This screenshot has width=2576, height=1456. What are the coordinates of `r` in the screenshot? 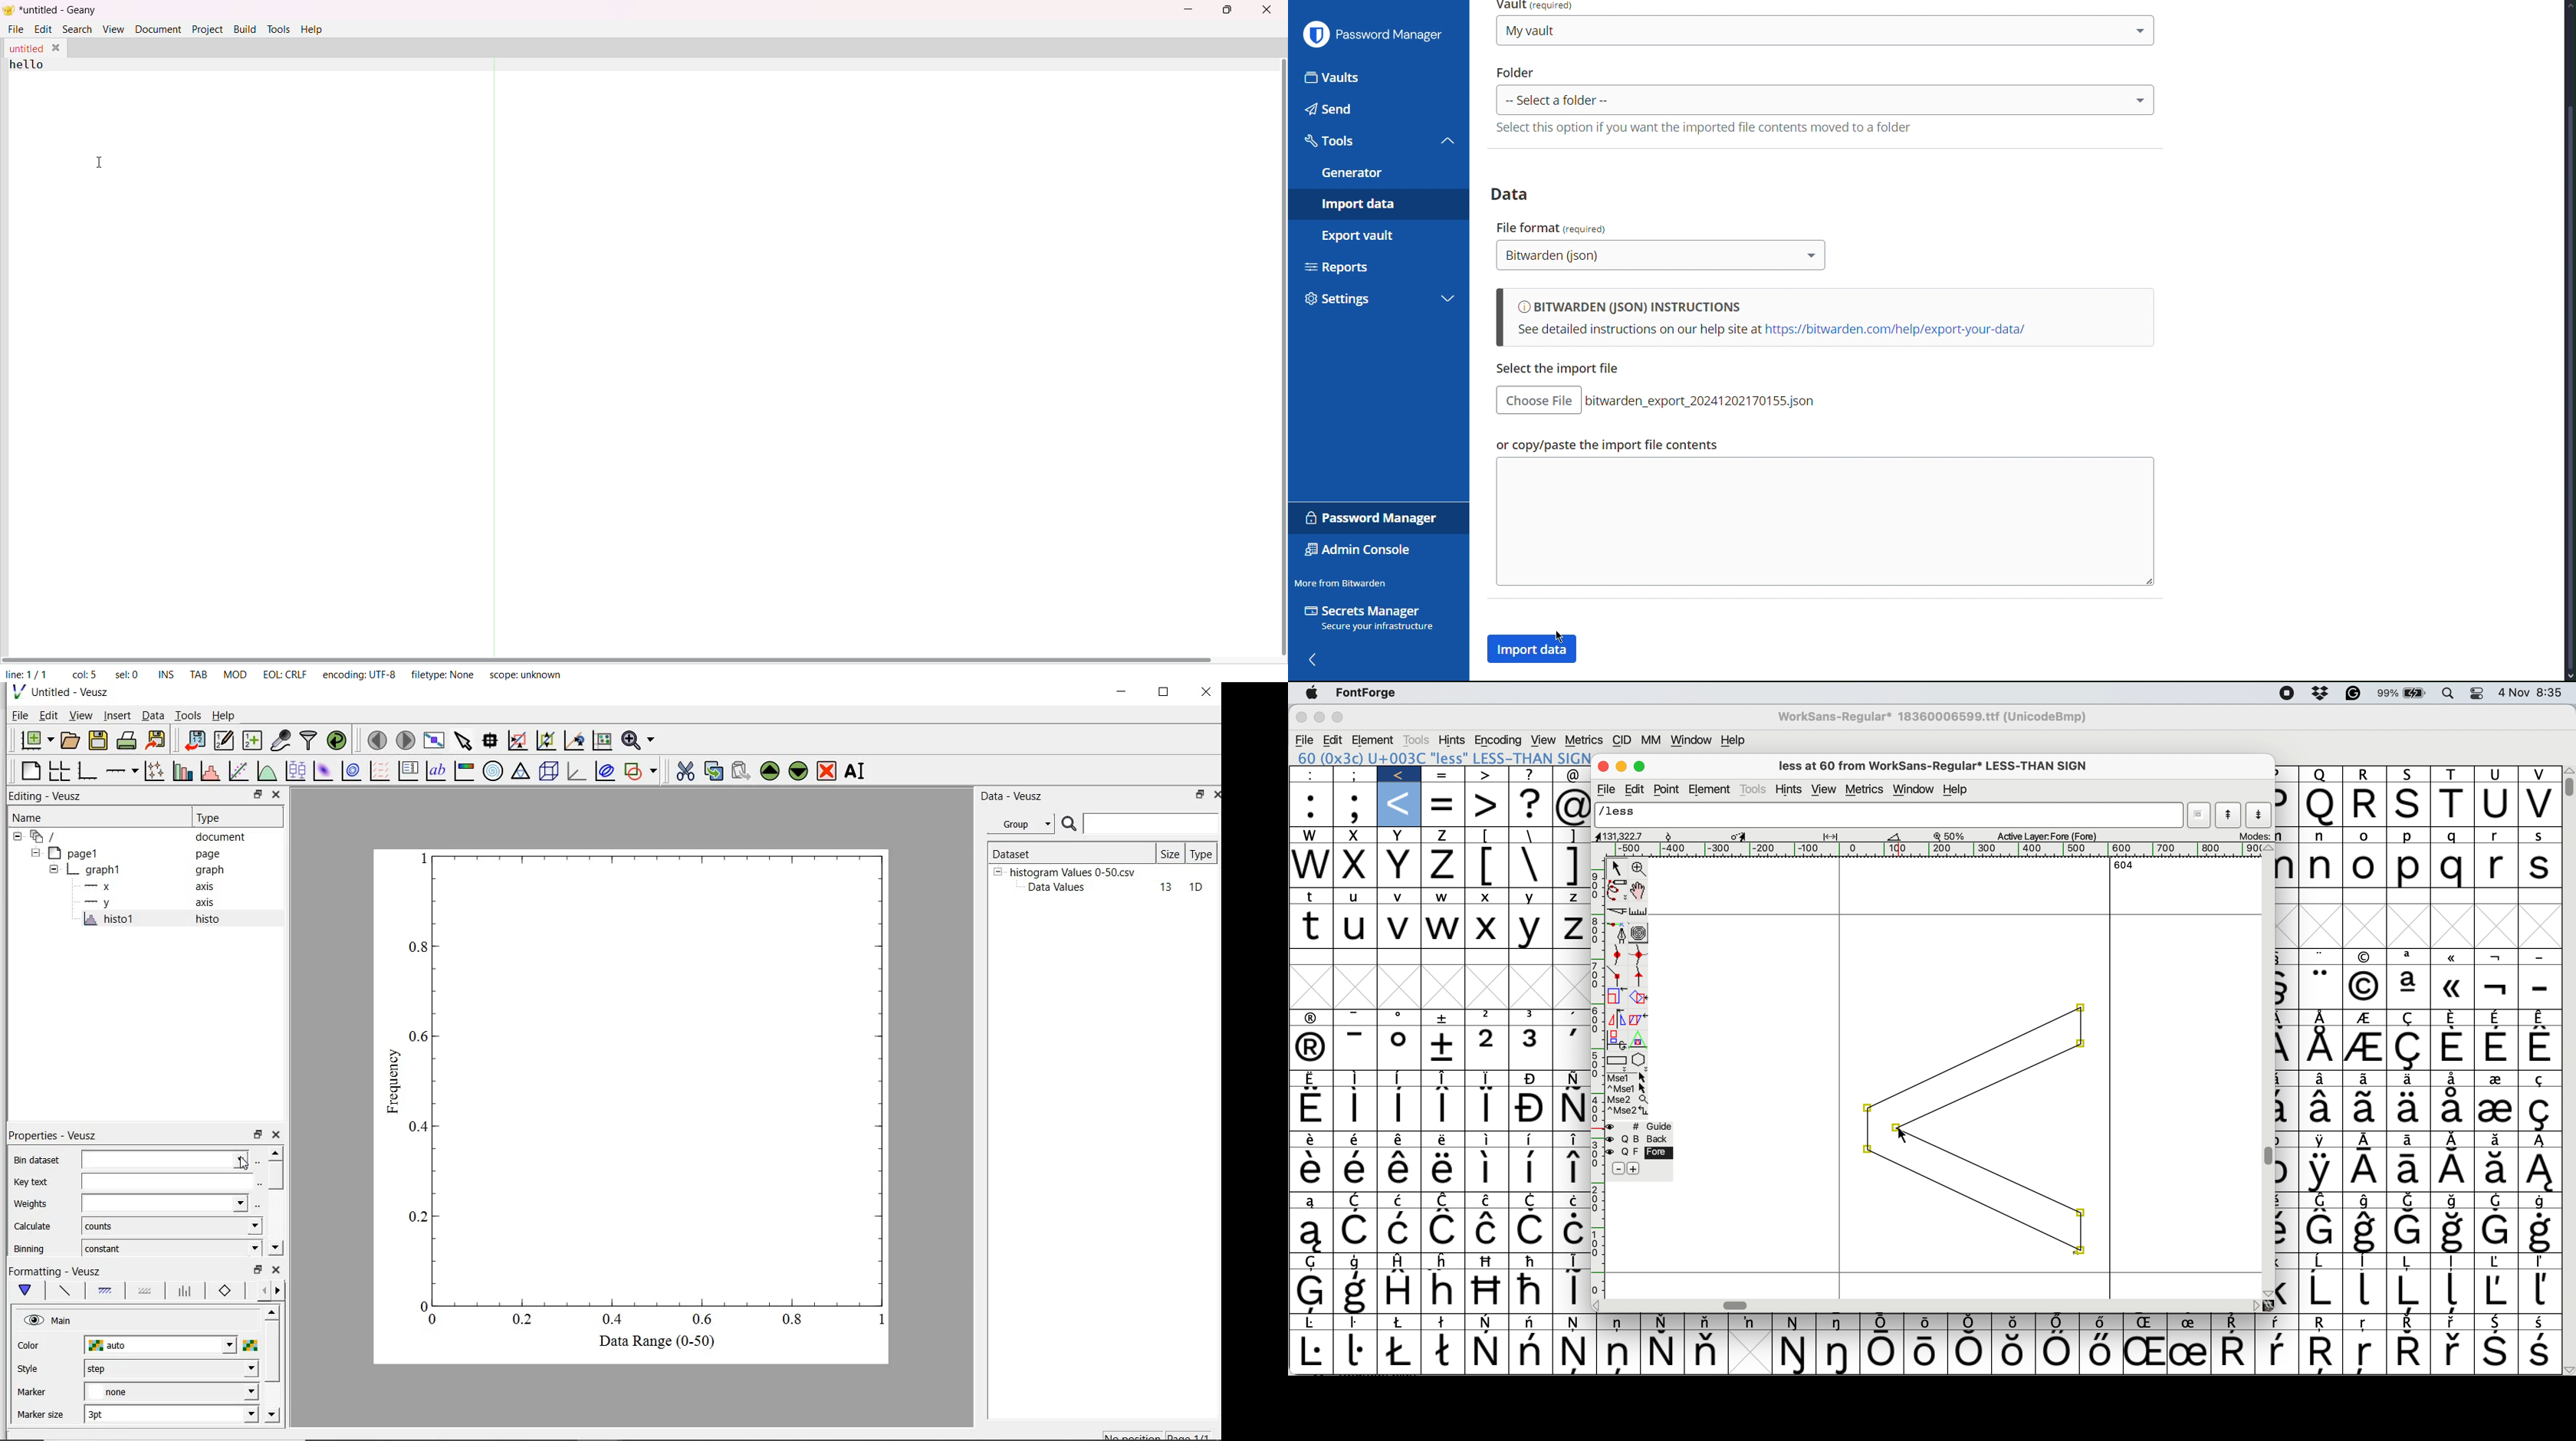 It's located at (2366, 775).